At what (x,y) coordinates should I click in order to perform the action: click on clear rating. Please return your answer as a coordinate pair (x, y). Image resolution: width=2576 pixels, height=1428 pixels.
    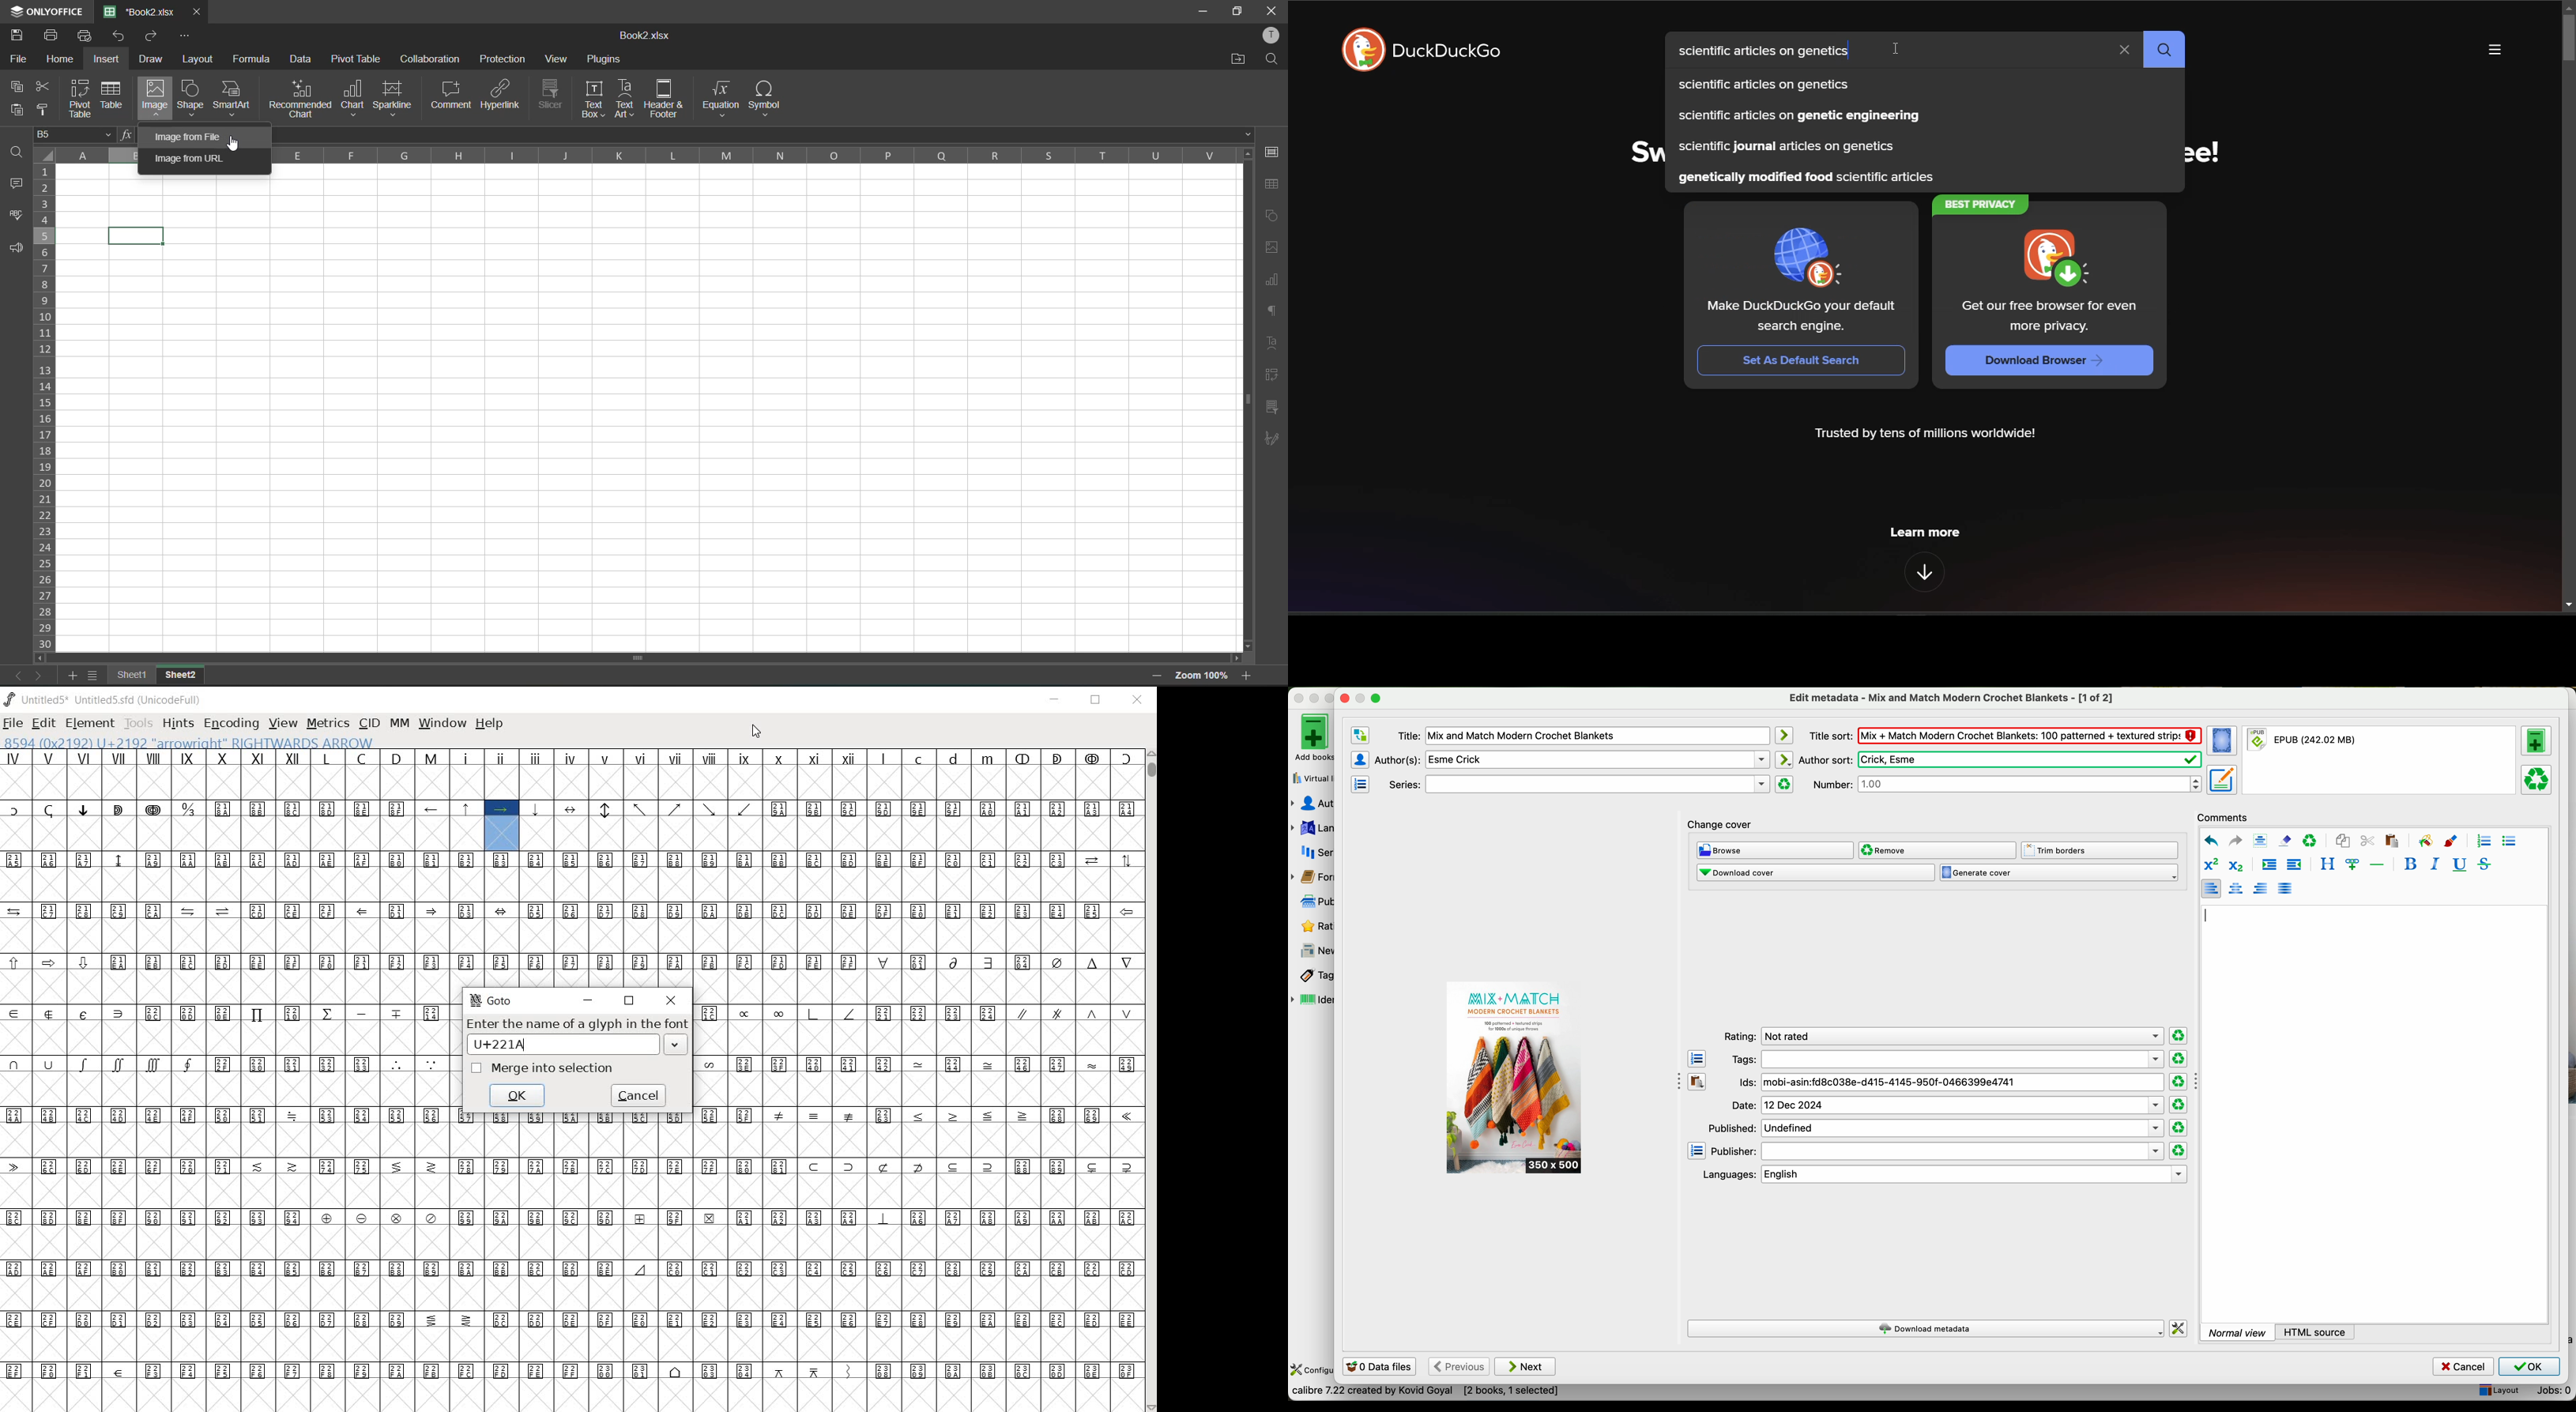
    Looking at the image, I should click on (2179, 1036).